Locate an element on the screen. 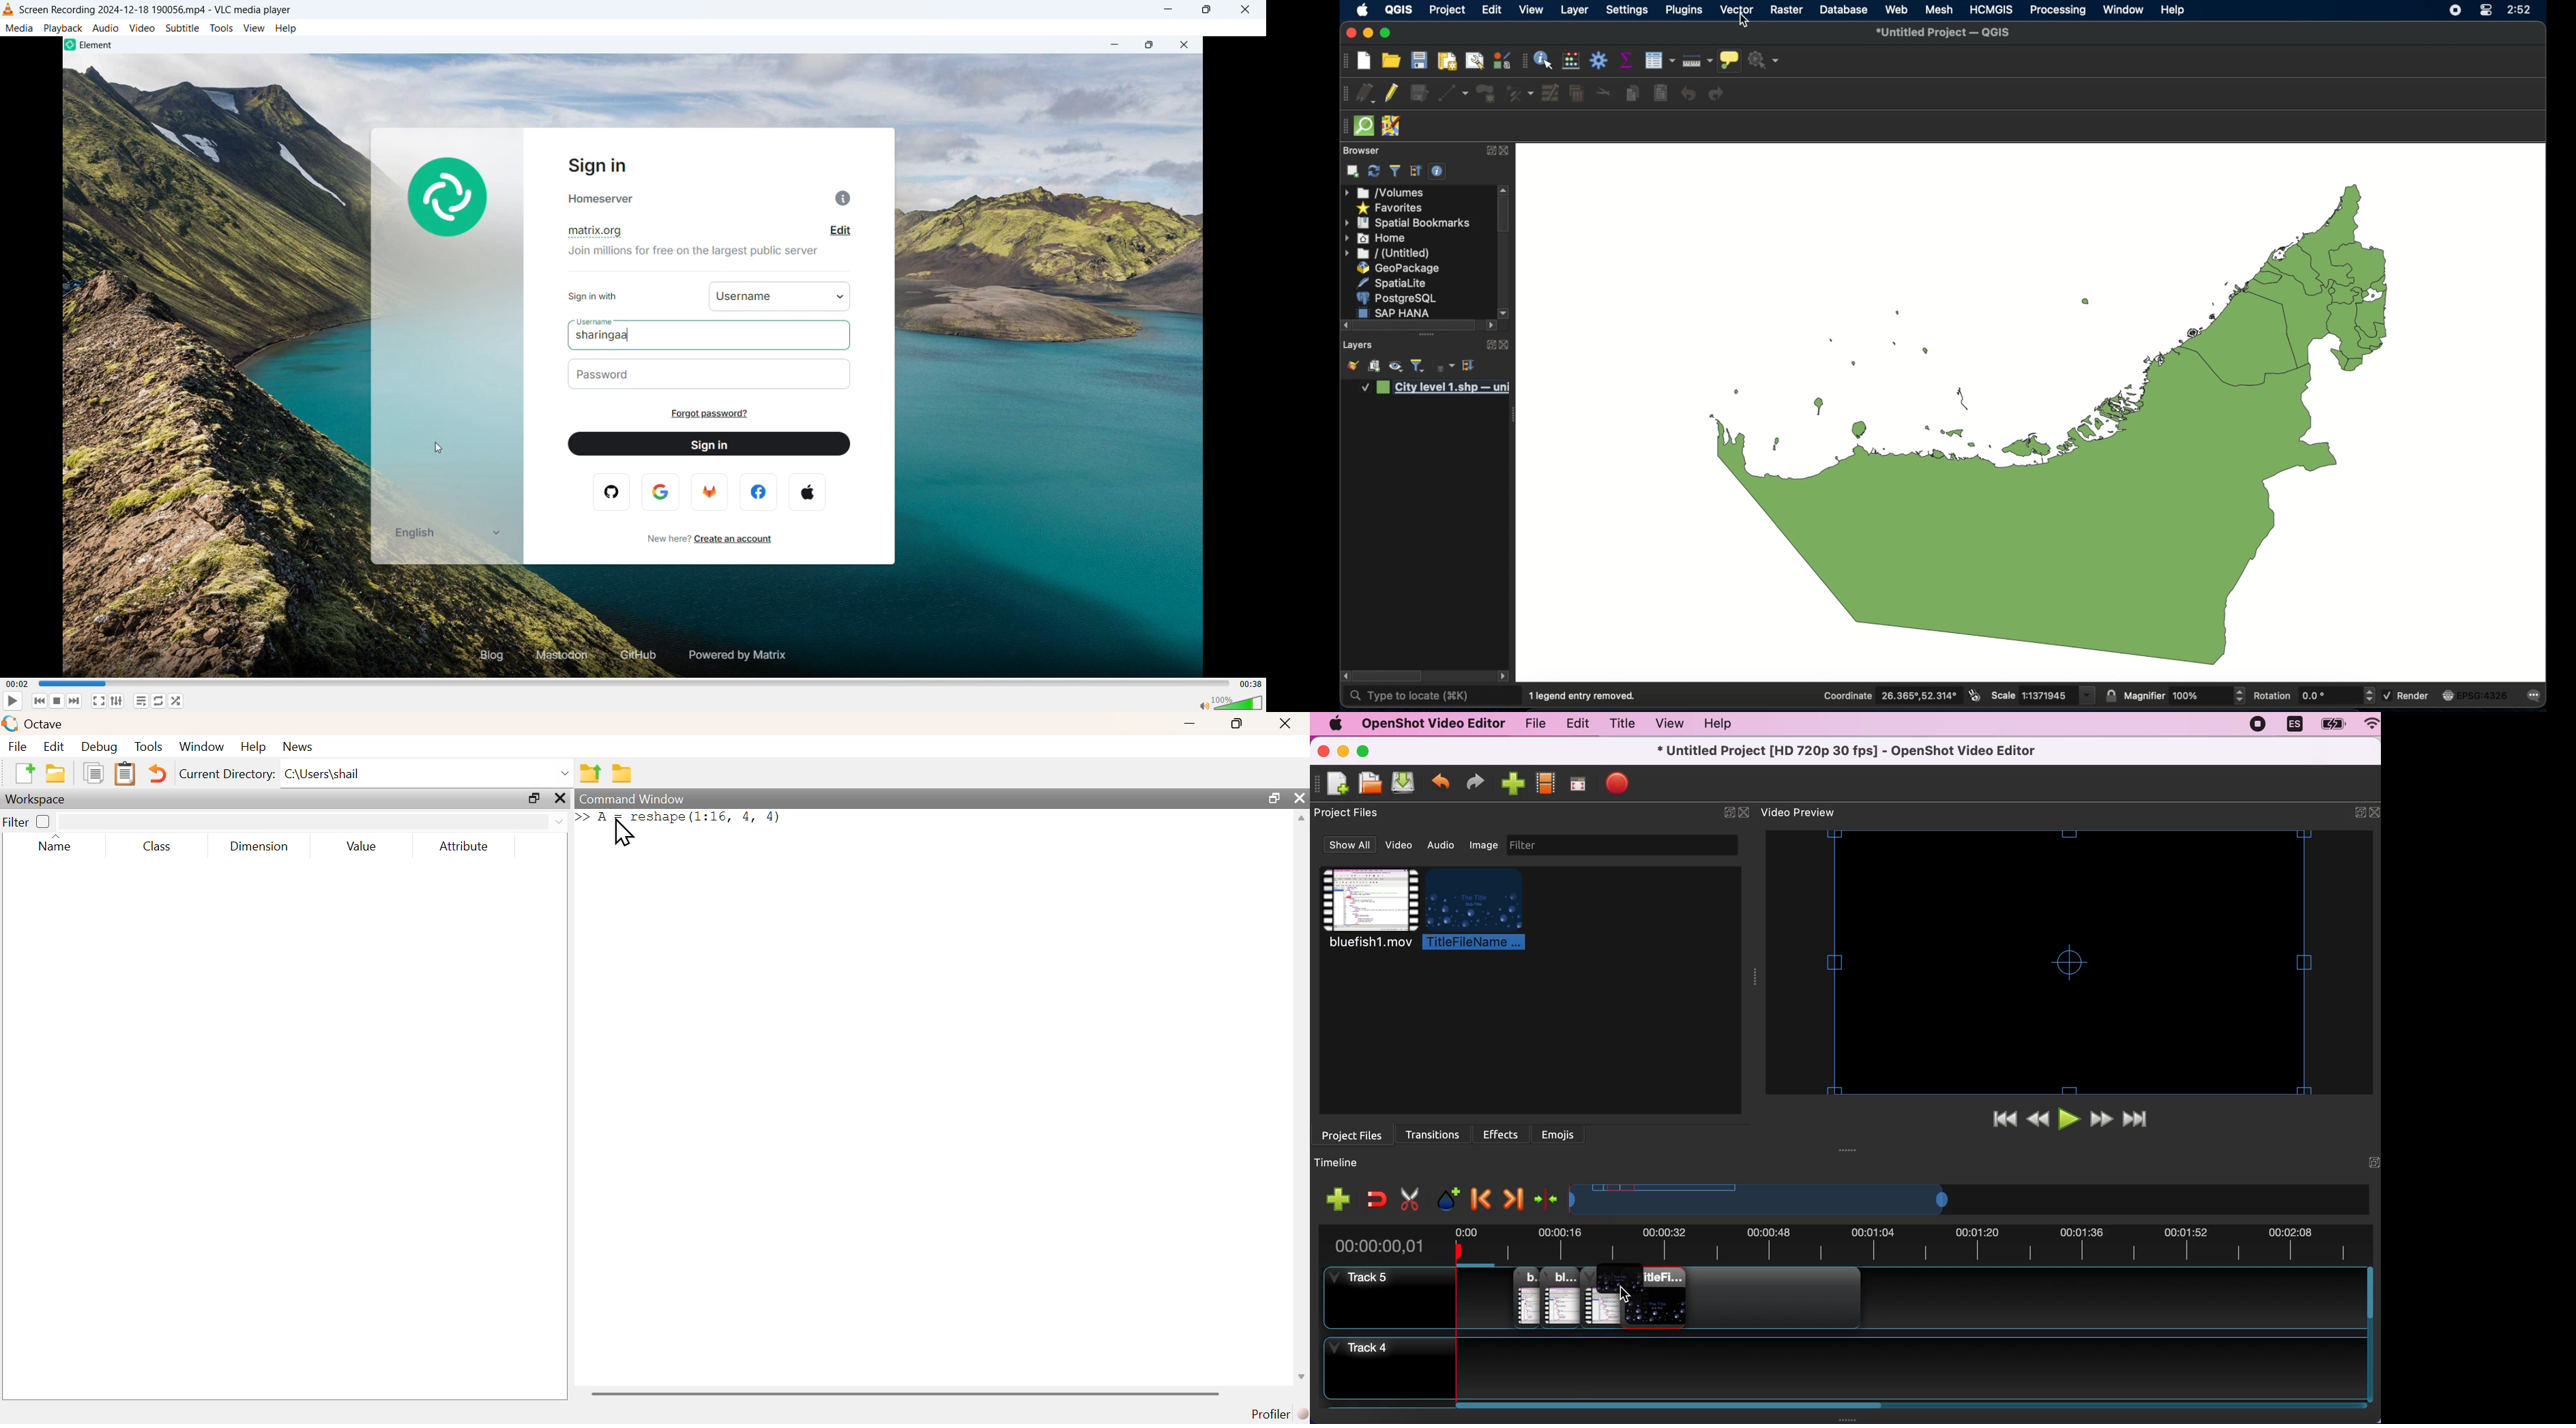 This screenshot has height=1428, width=2576. full screen is located at coordinates (99, 701).